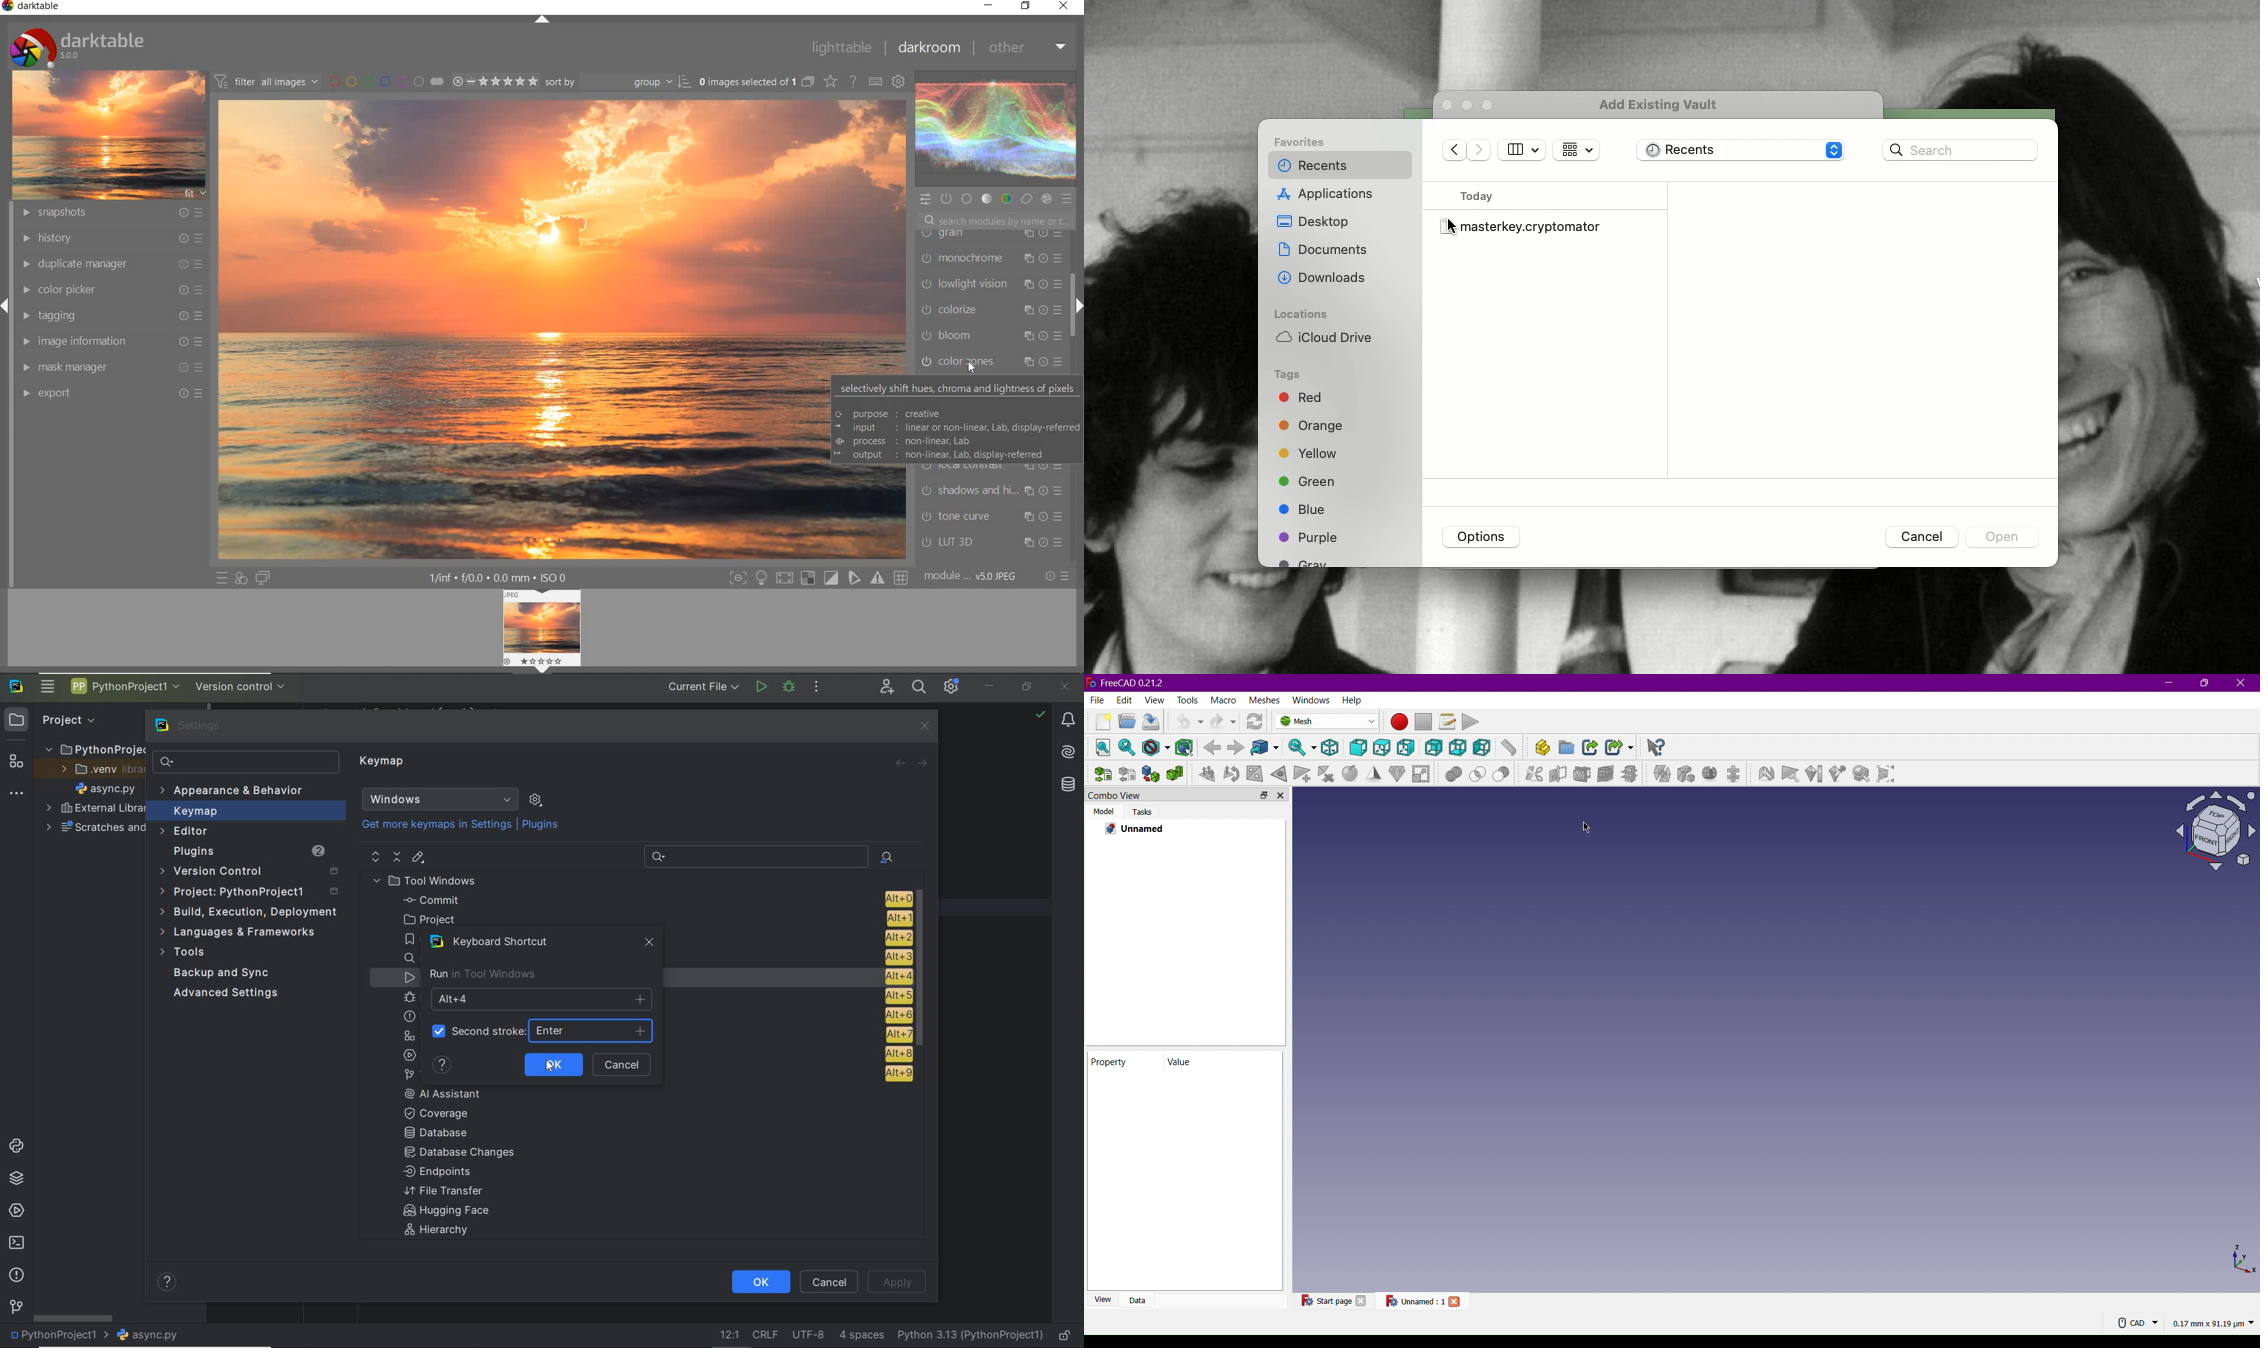 Image resolution: width=2268 pixels, height=1372 pixels. What do you see at coordinates (1447, 720) in the screenshot?
I see `Macros` at bounding box center [1447, 720].